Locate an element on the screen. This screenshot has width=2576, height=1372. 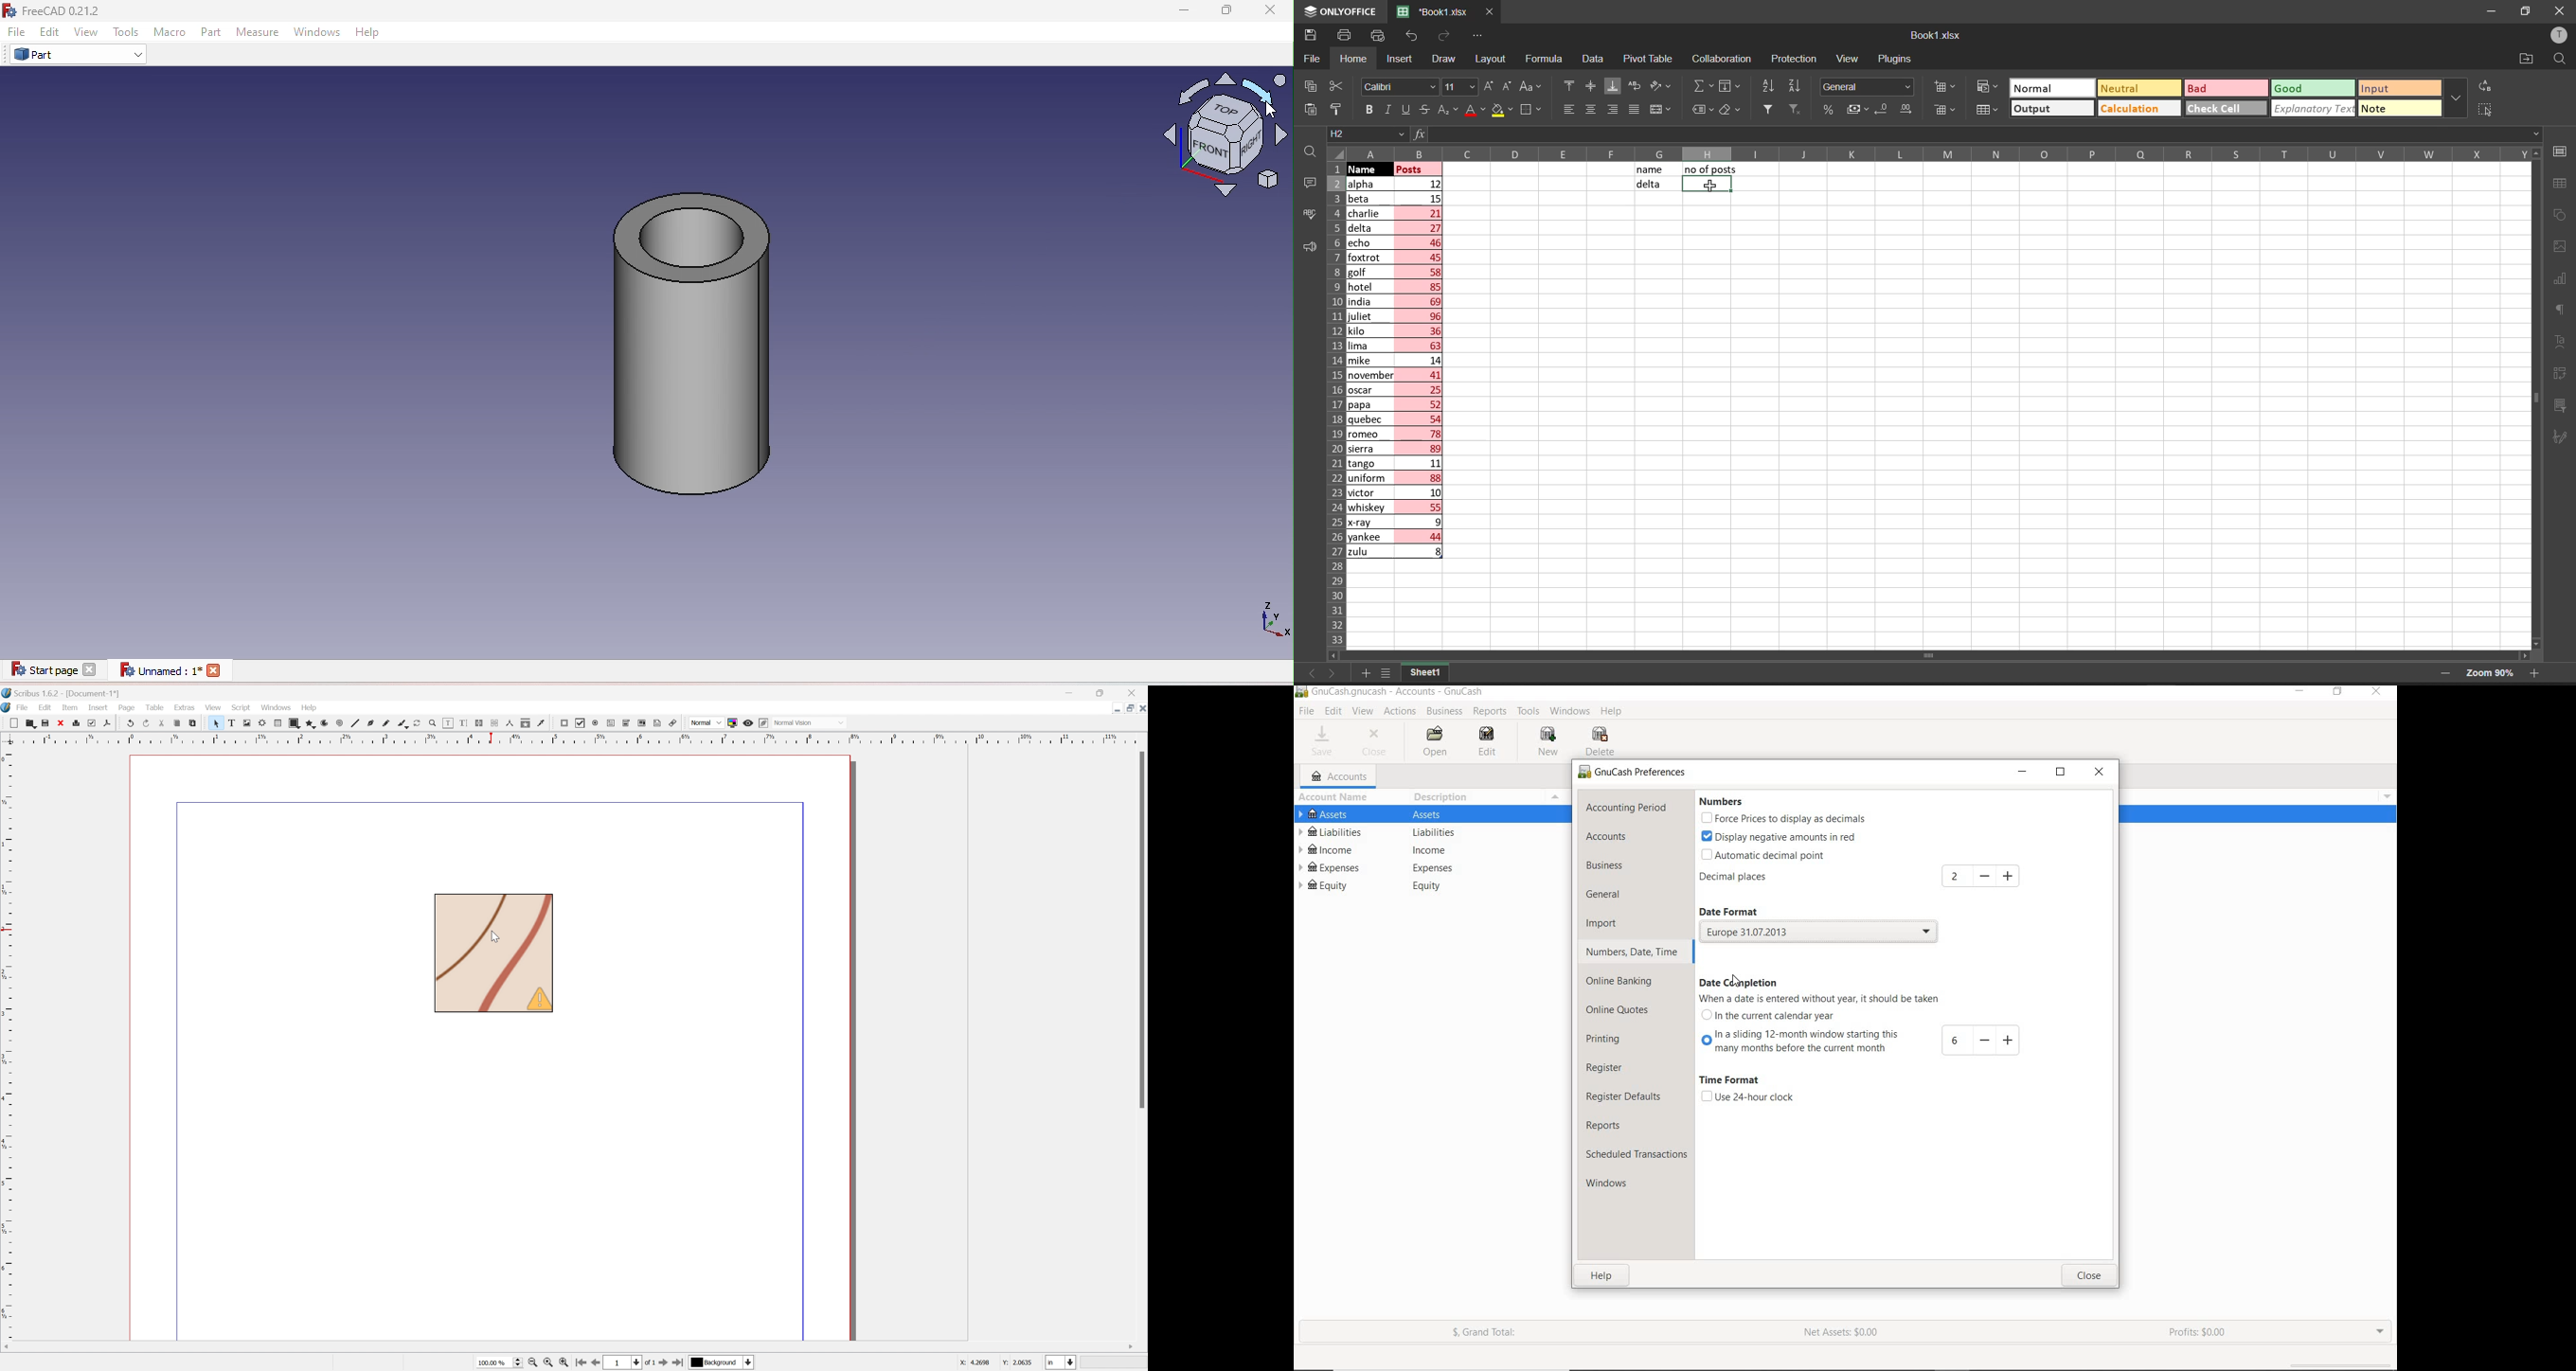
formula is located at coordinates (1547, 59).